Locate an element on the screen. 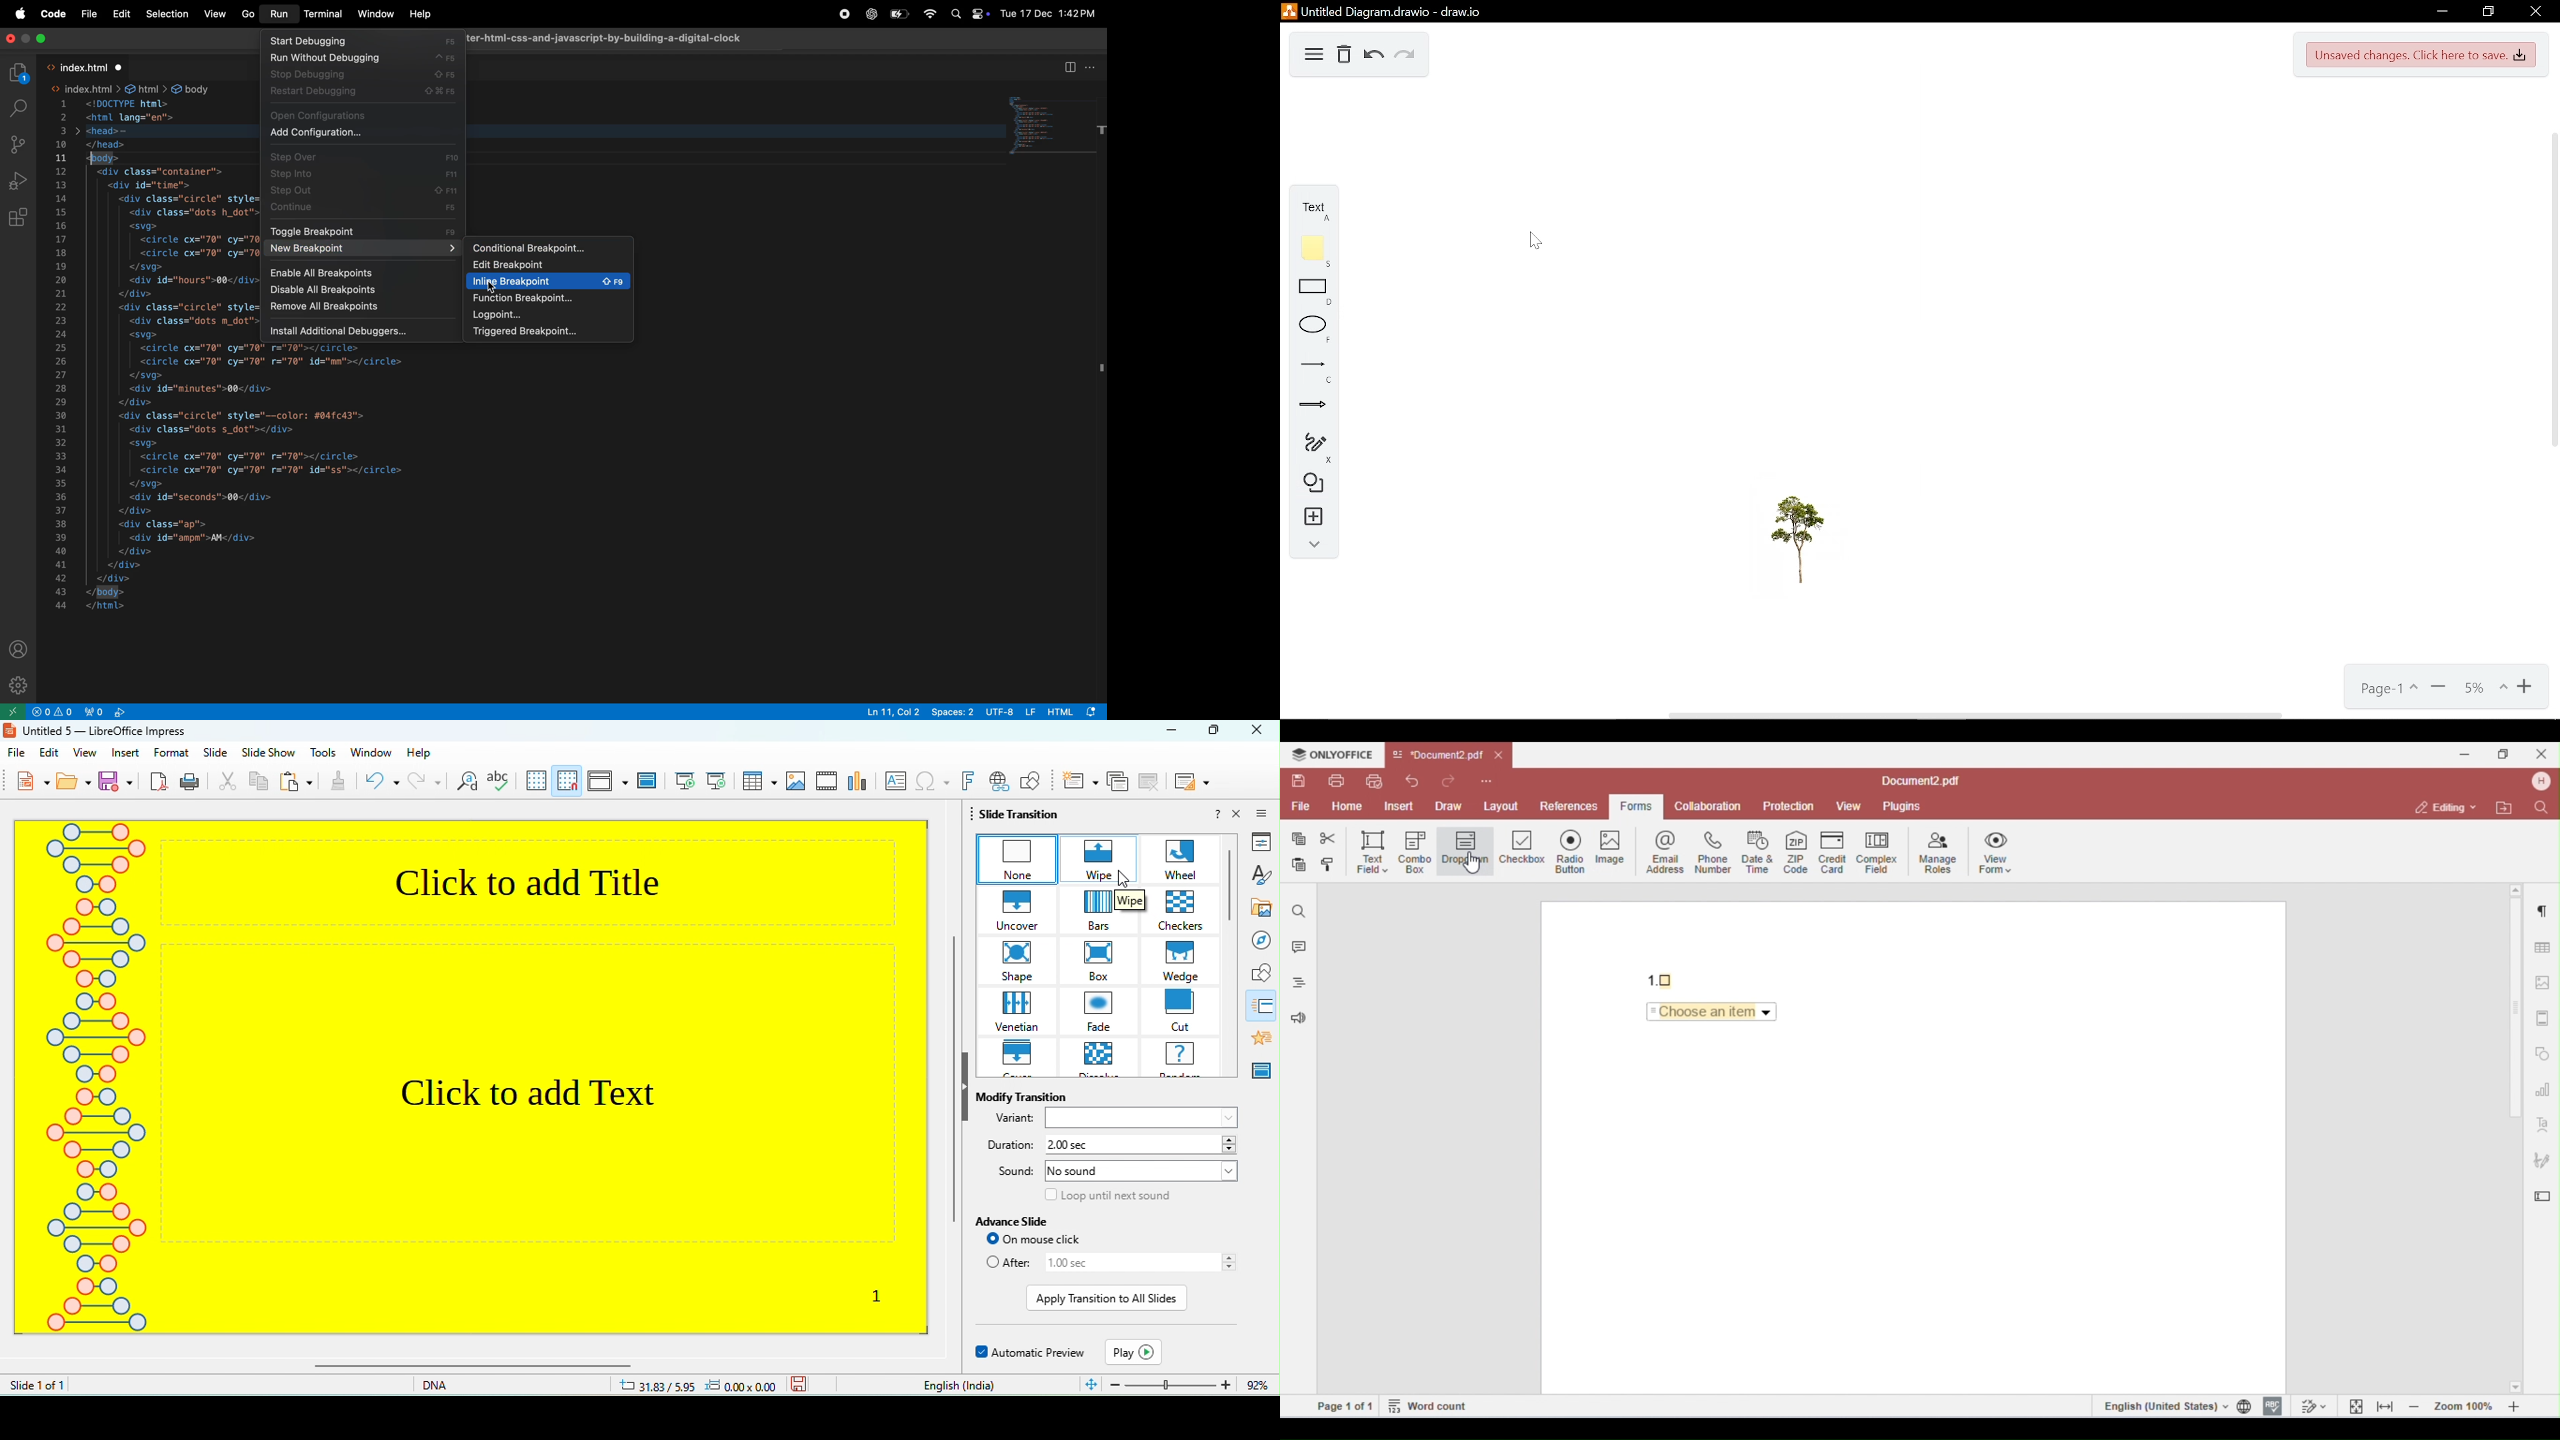 The height and width of the screenshot is (1456, 2576). click to add text is located at coordinates (527, 1091).